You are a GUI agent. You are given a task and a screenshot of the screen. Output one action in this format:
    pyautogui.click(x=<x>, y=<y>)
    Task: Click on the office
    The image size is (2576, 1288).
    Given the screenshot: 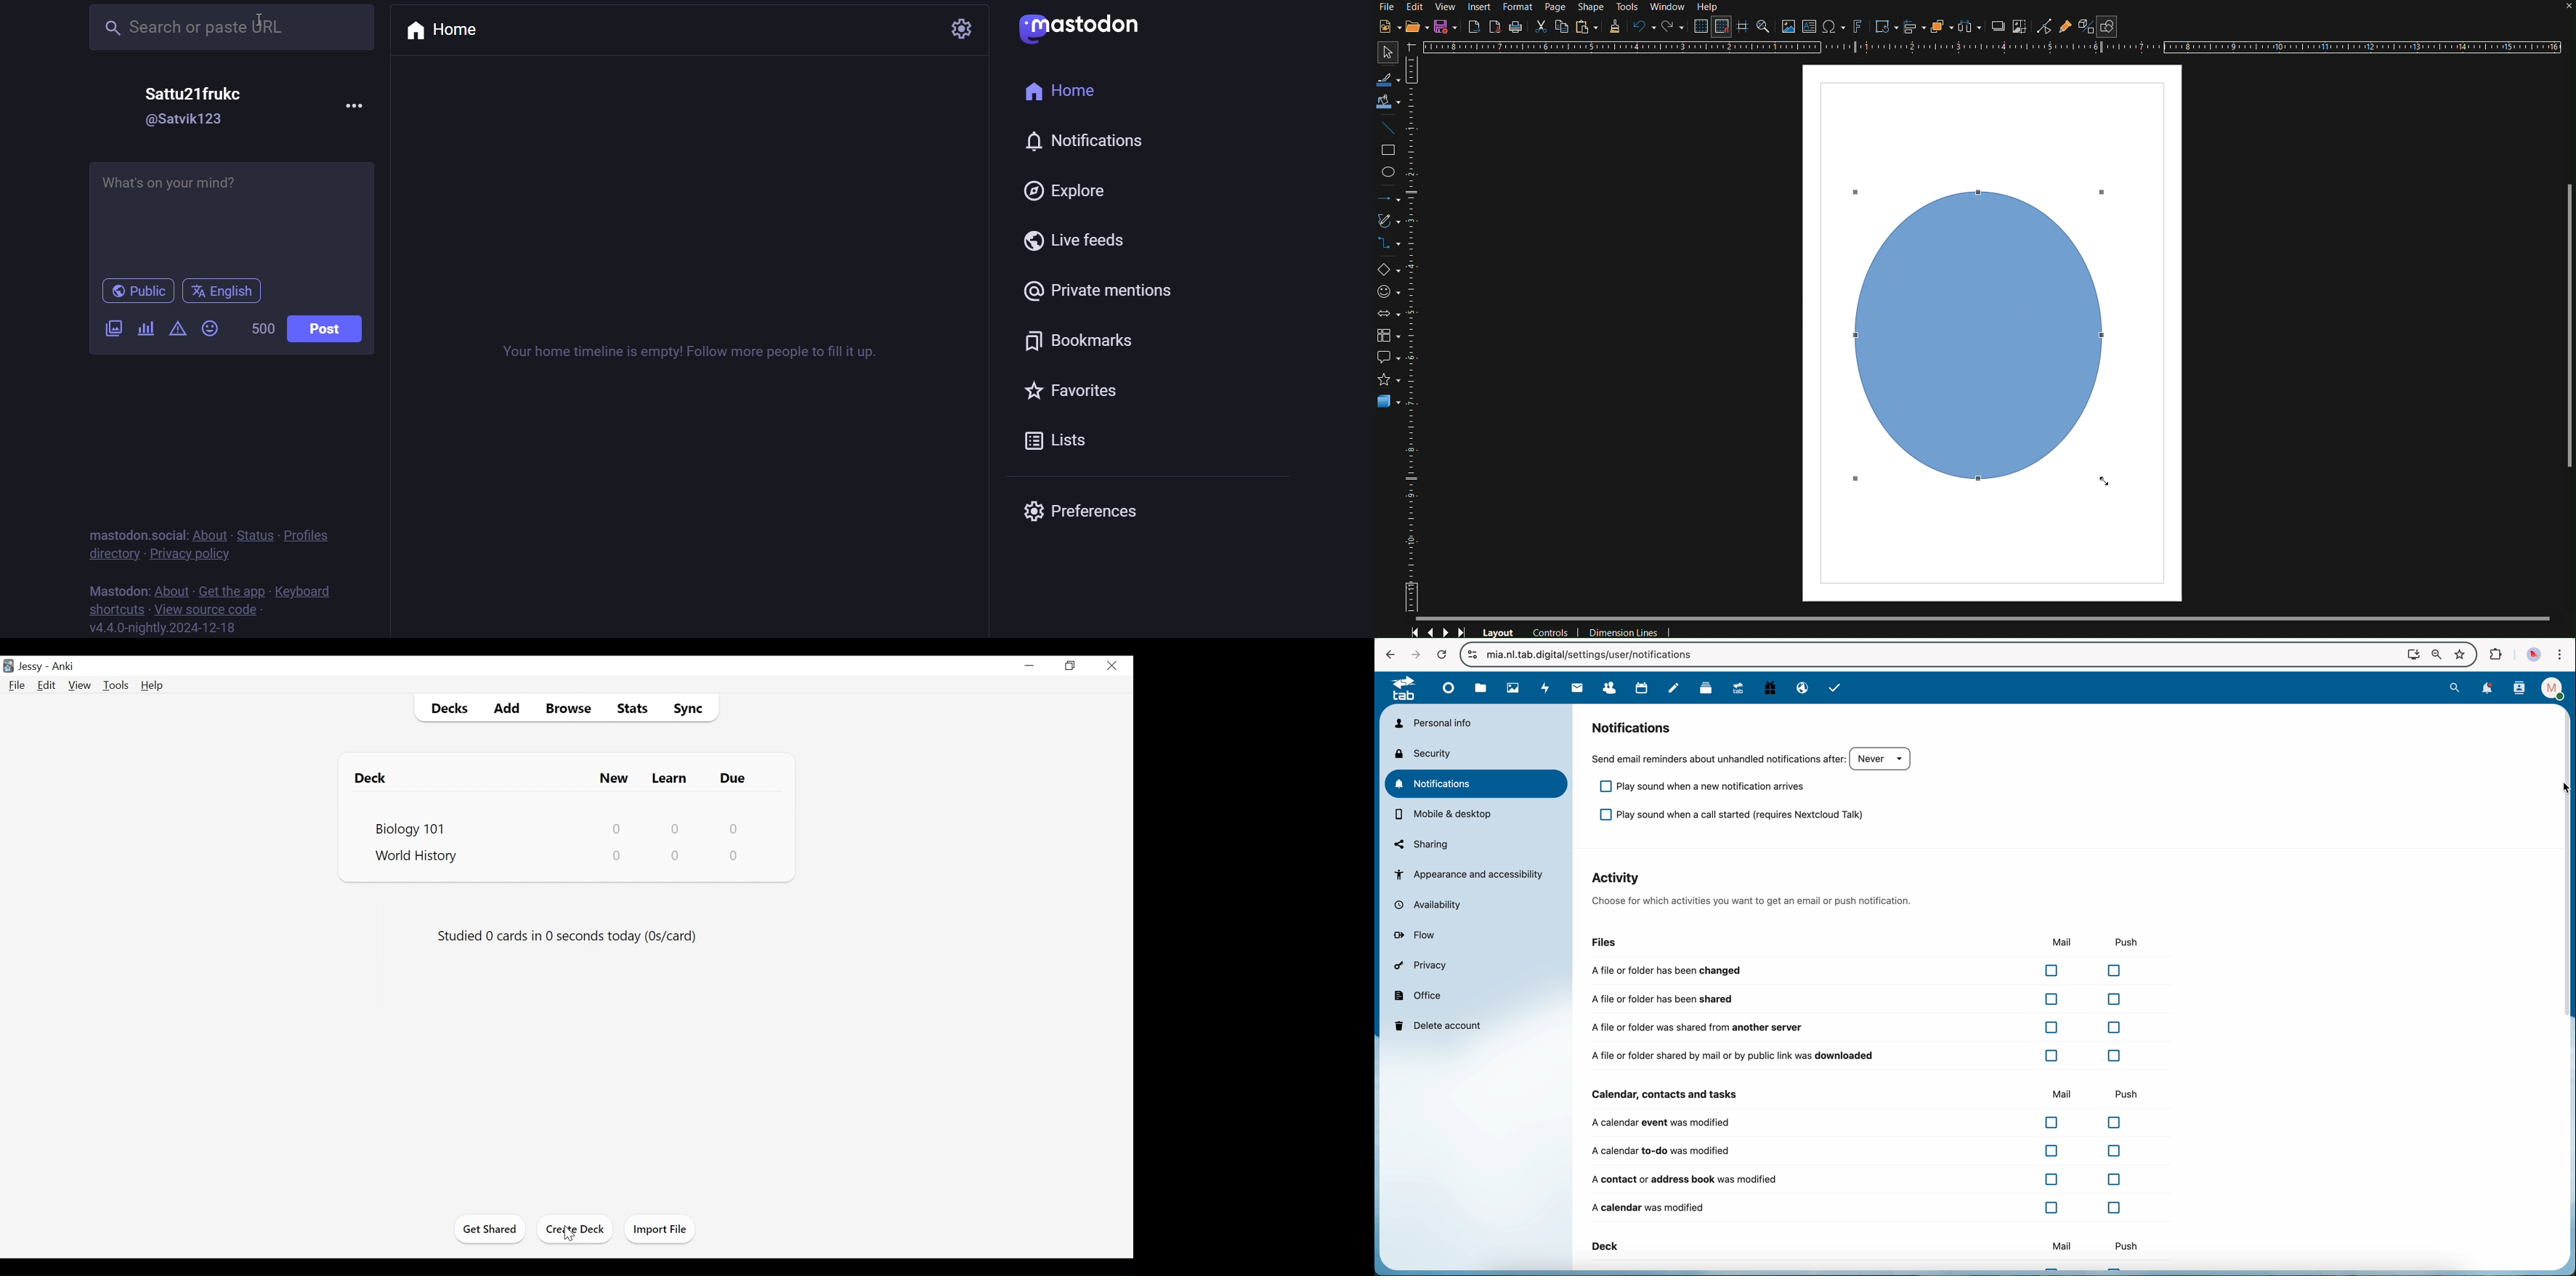 What is the action you would take?
    pyautogui.click(x=1419, y=995)
    